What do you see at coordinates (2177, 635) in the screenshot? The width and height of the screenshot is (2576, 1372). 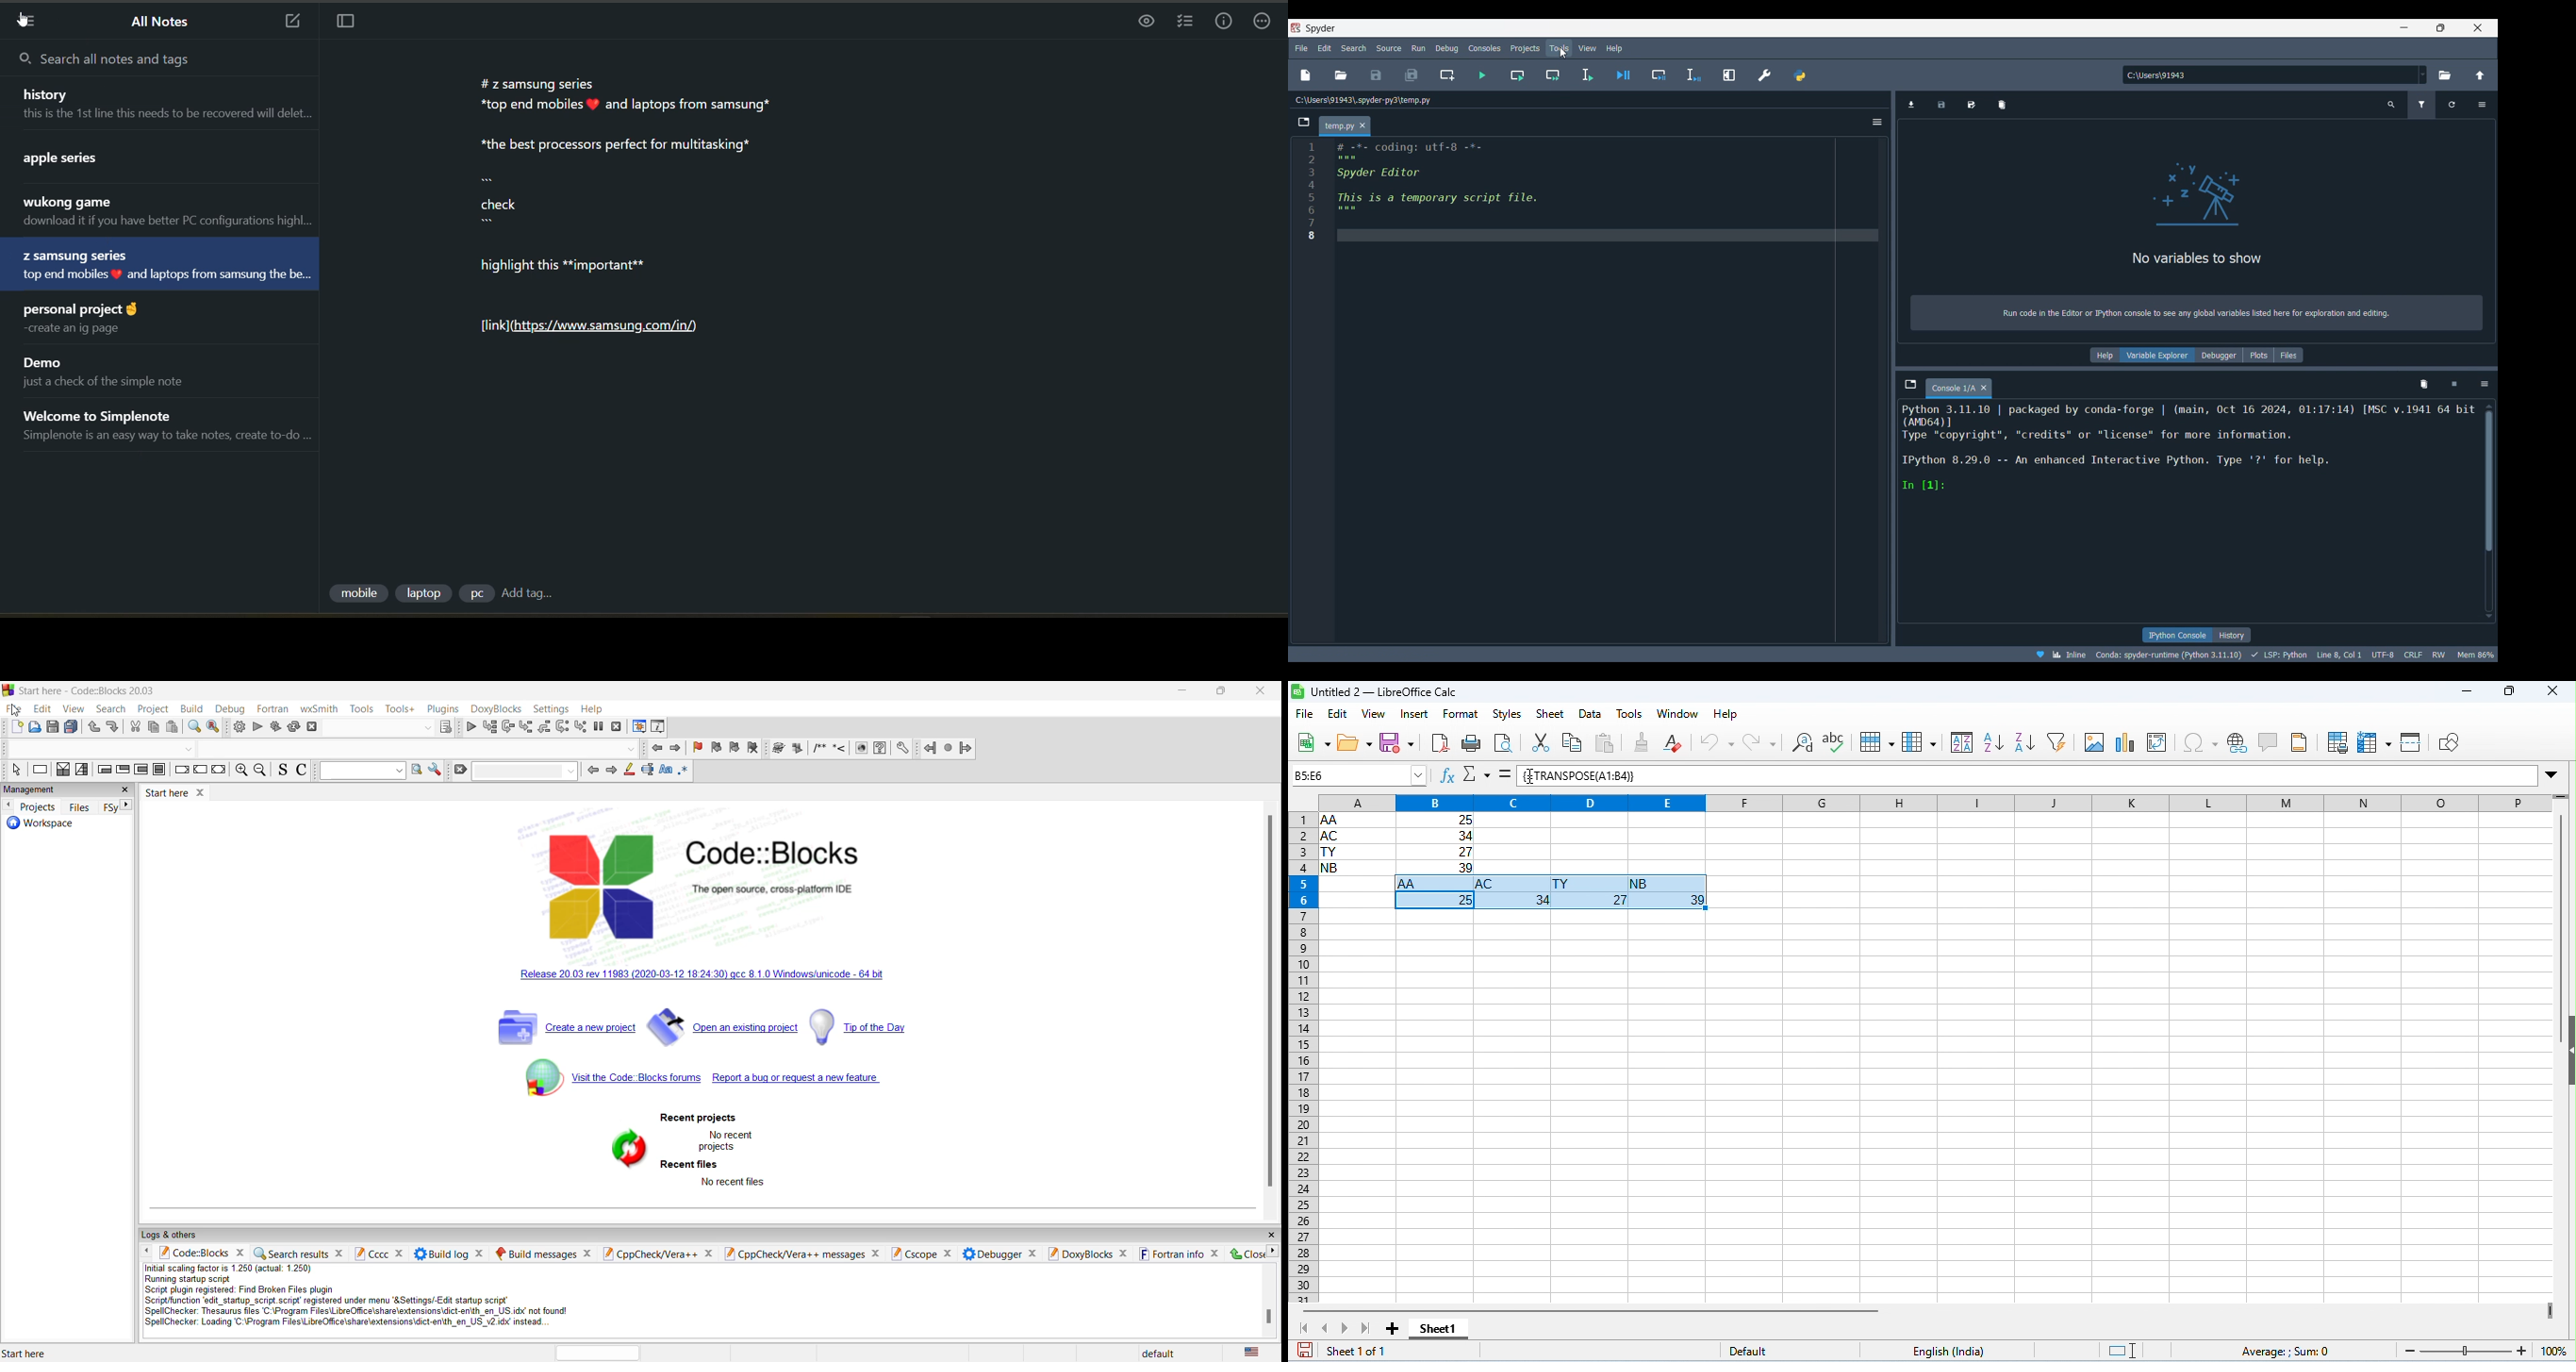 I see `IPython console` at bounding box center [2177, 635].